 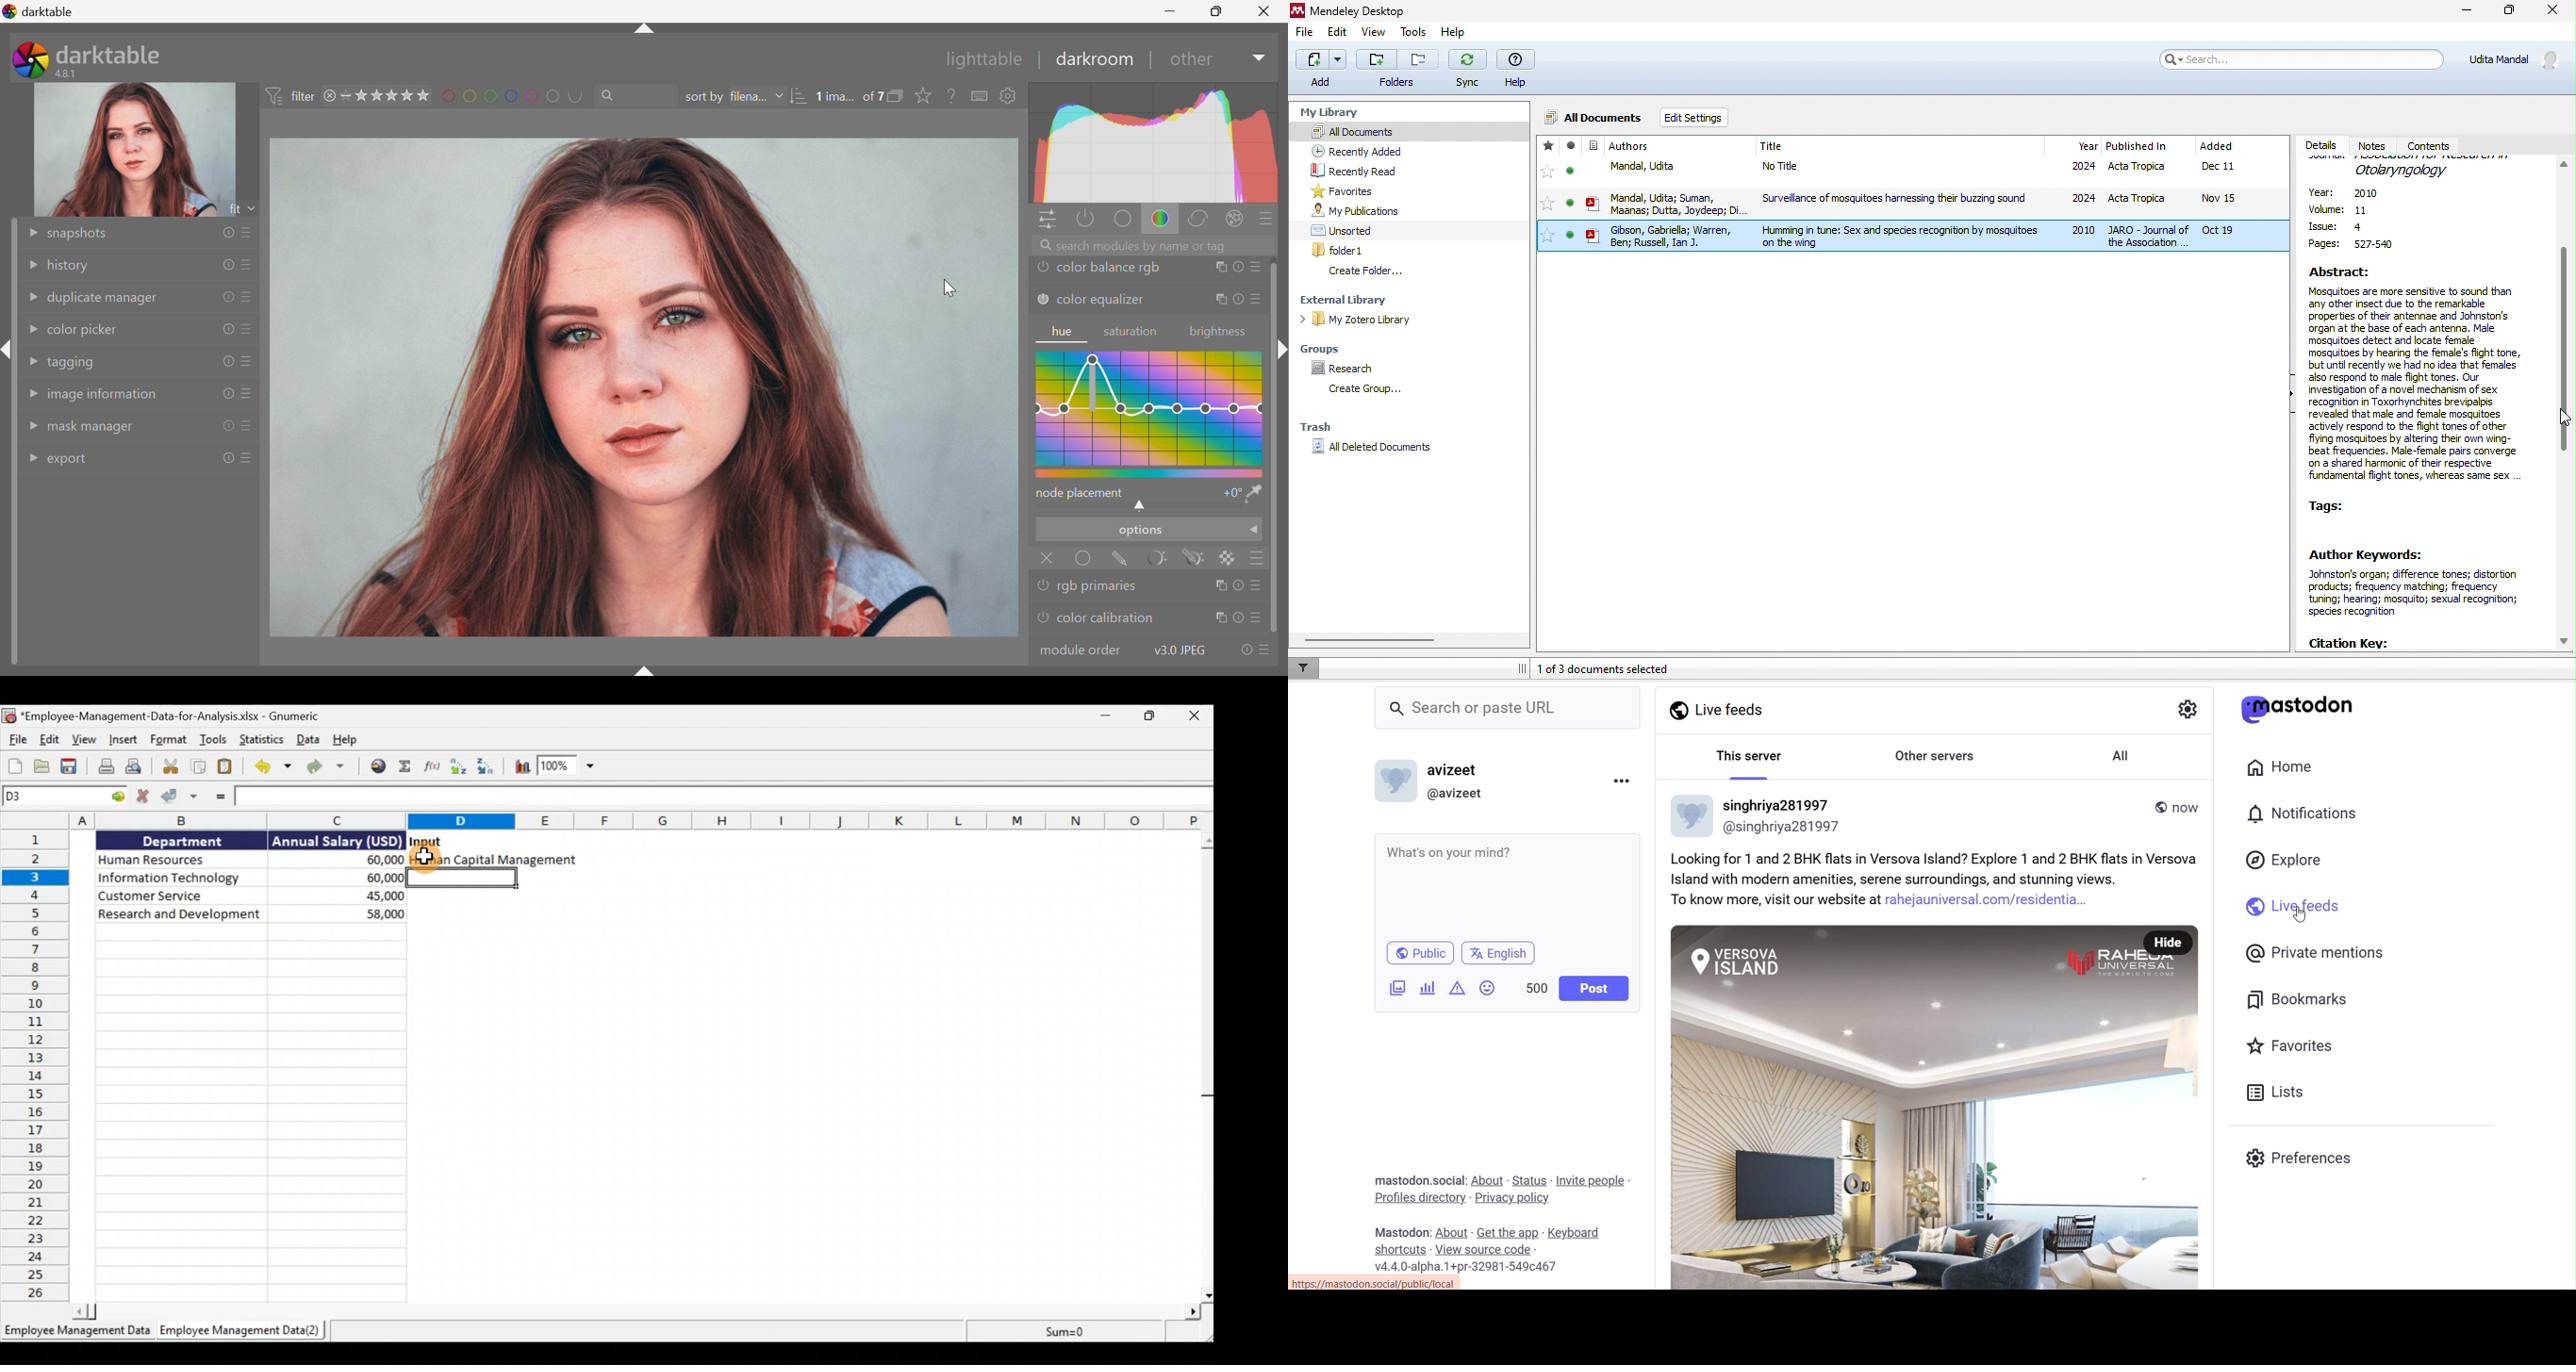 I want to click on Redo undone action, so click(x=331, y=768).